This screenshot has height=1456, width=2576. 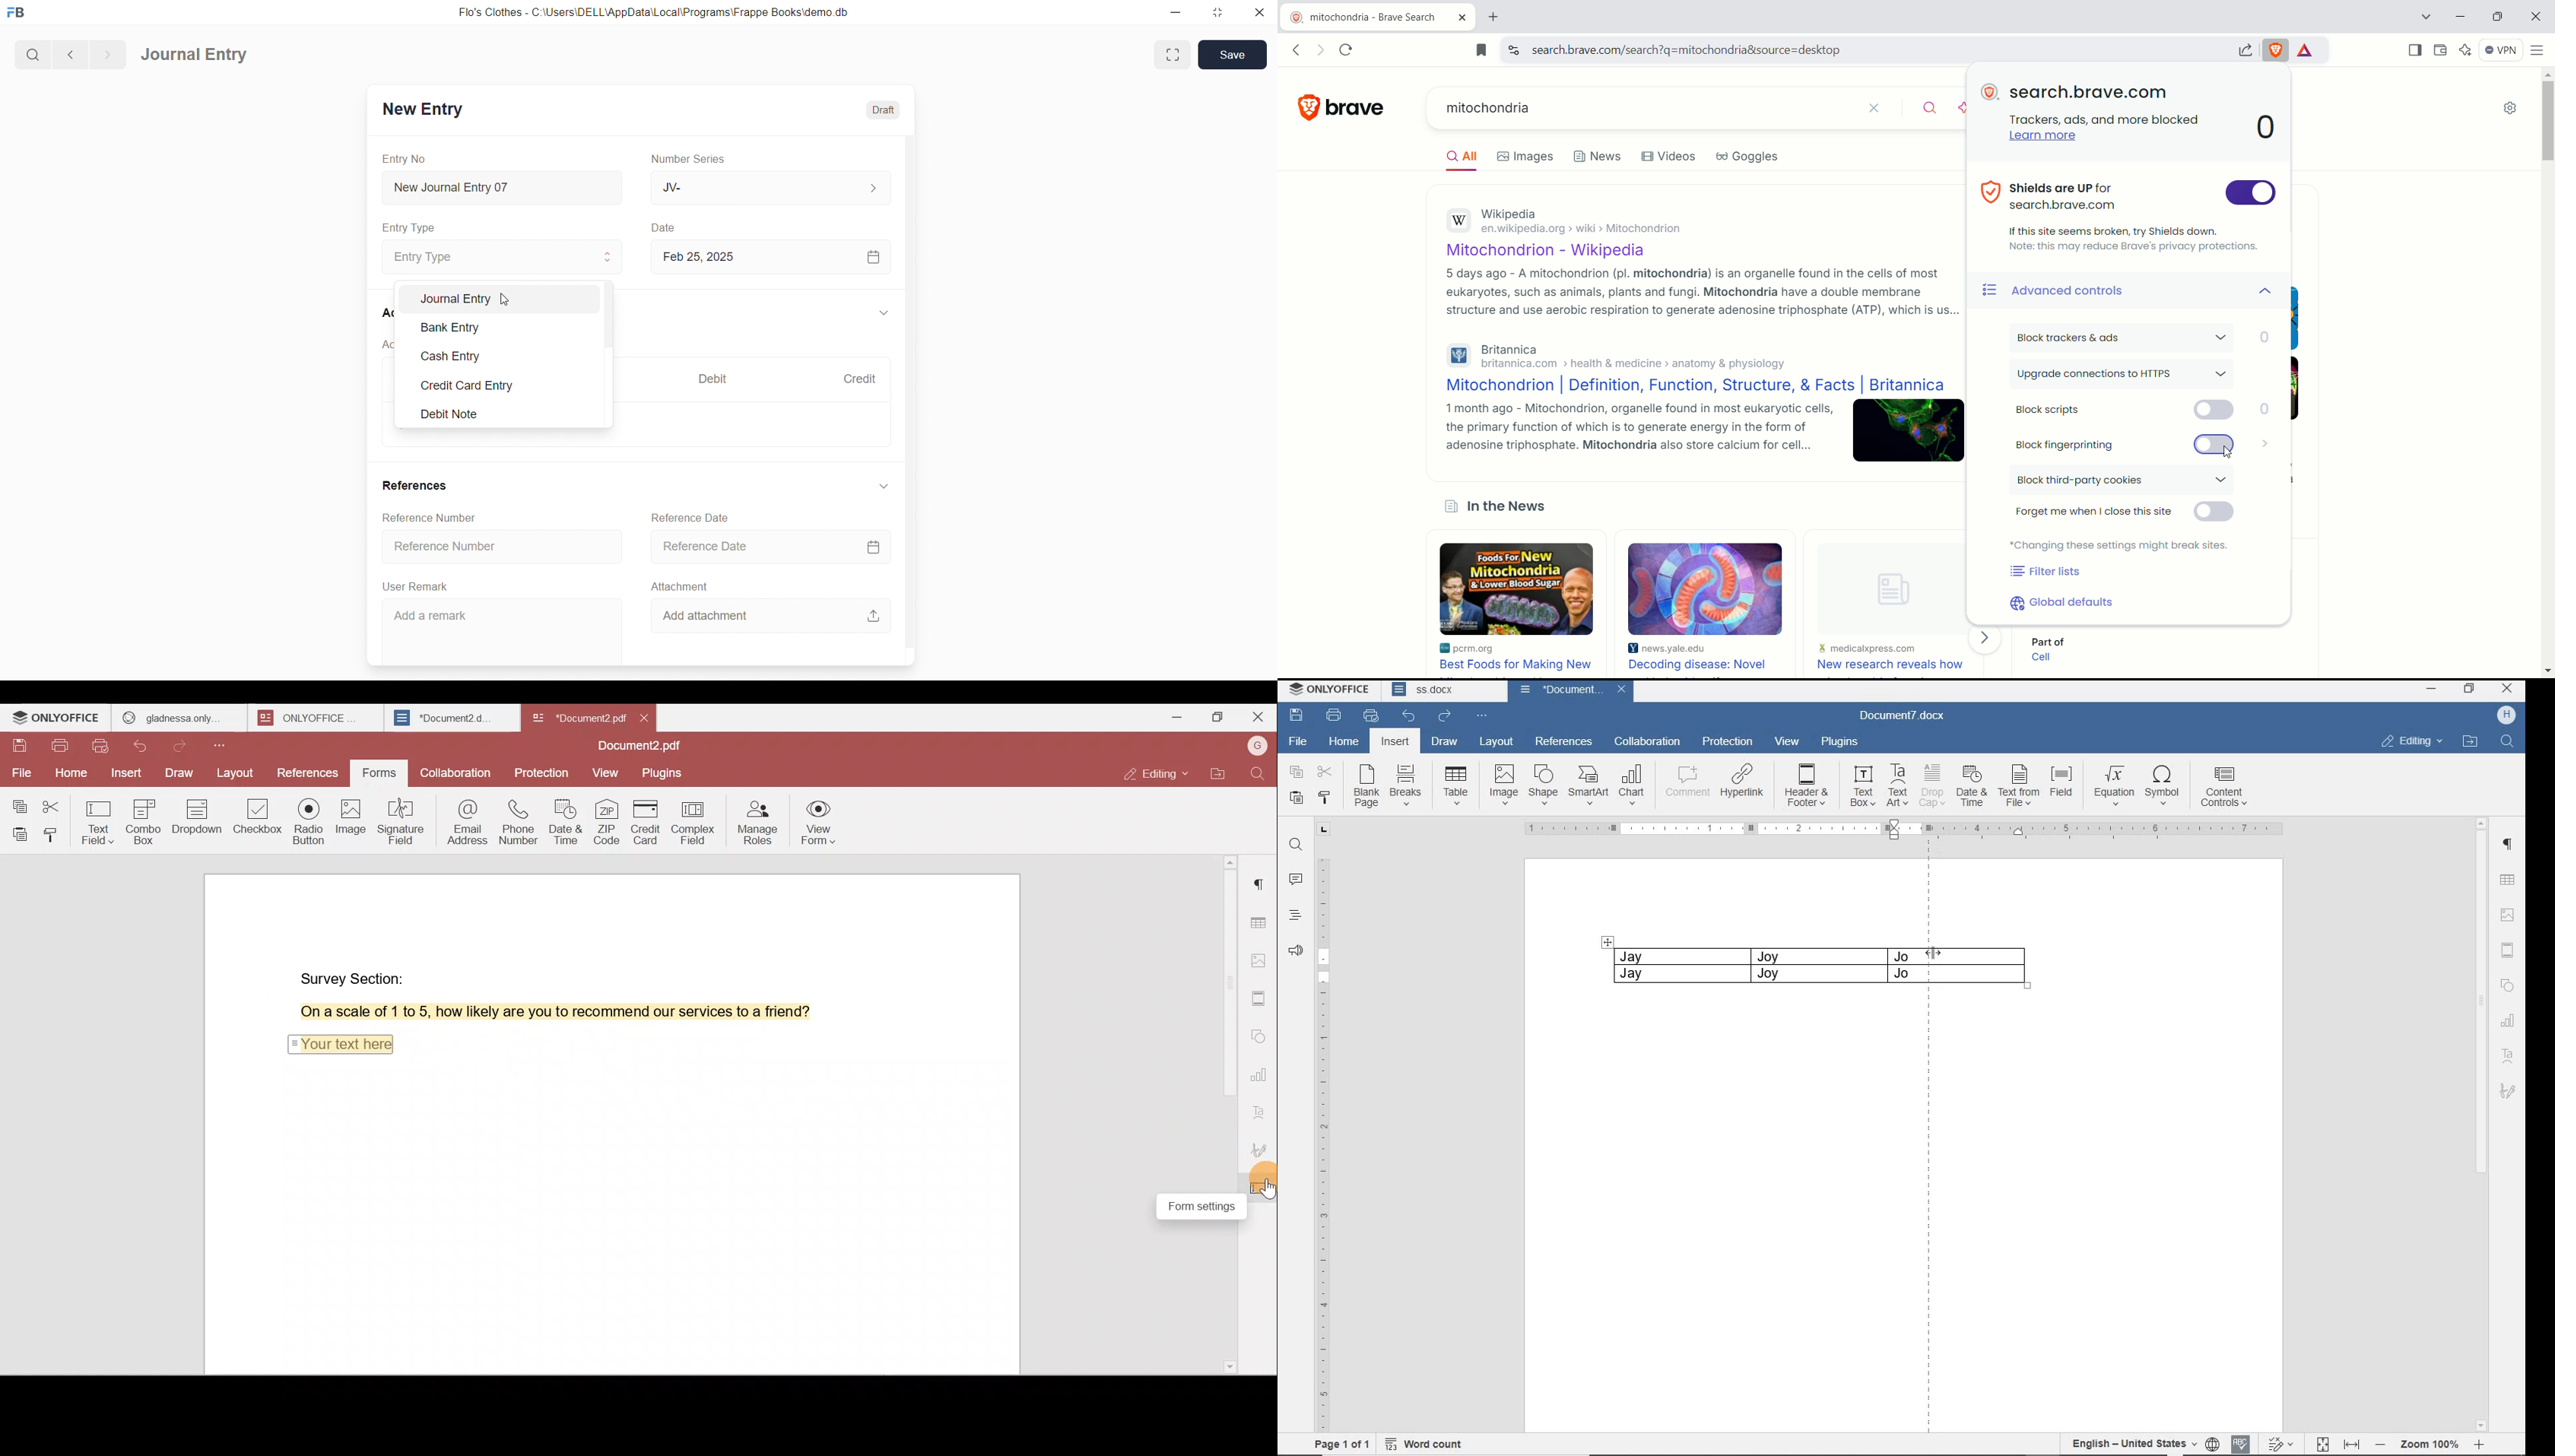 What do you see at coordinates (1364, 787) in the screenshot?
I see `BLANK PAGE` at bounding box center [1364, 787].